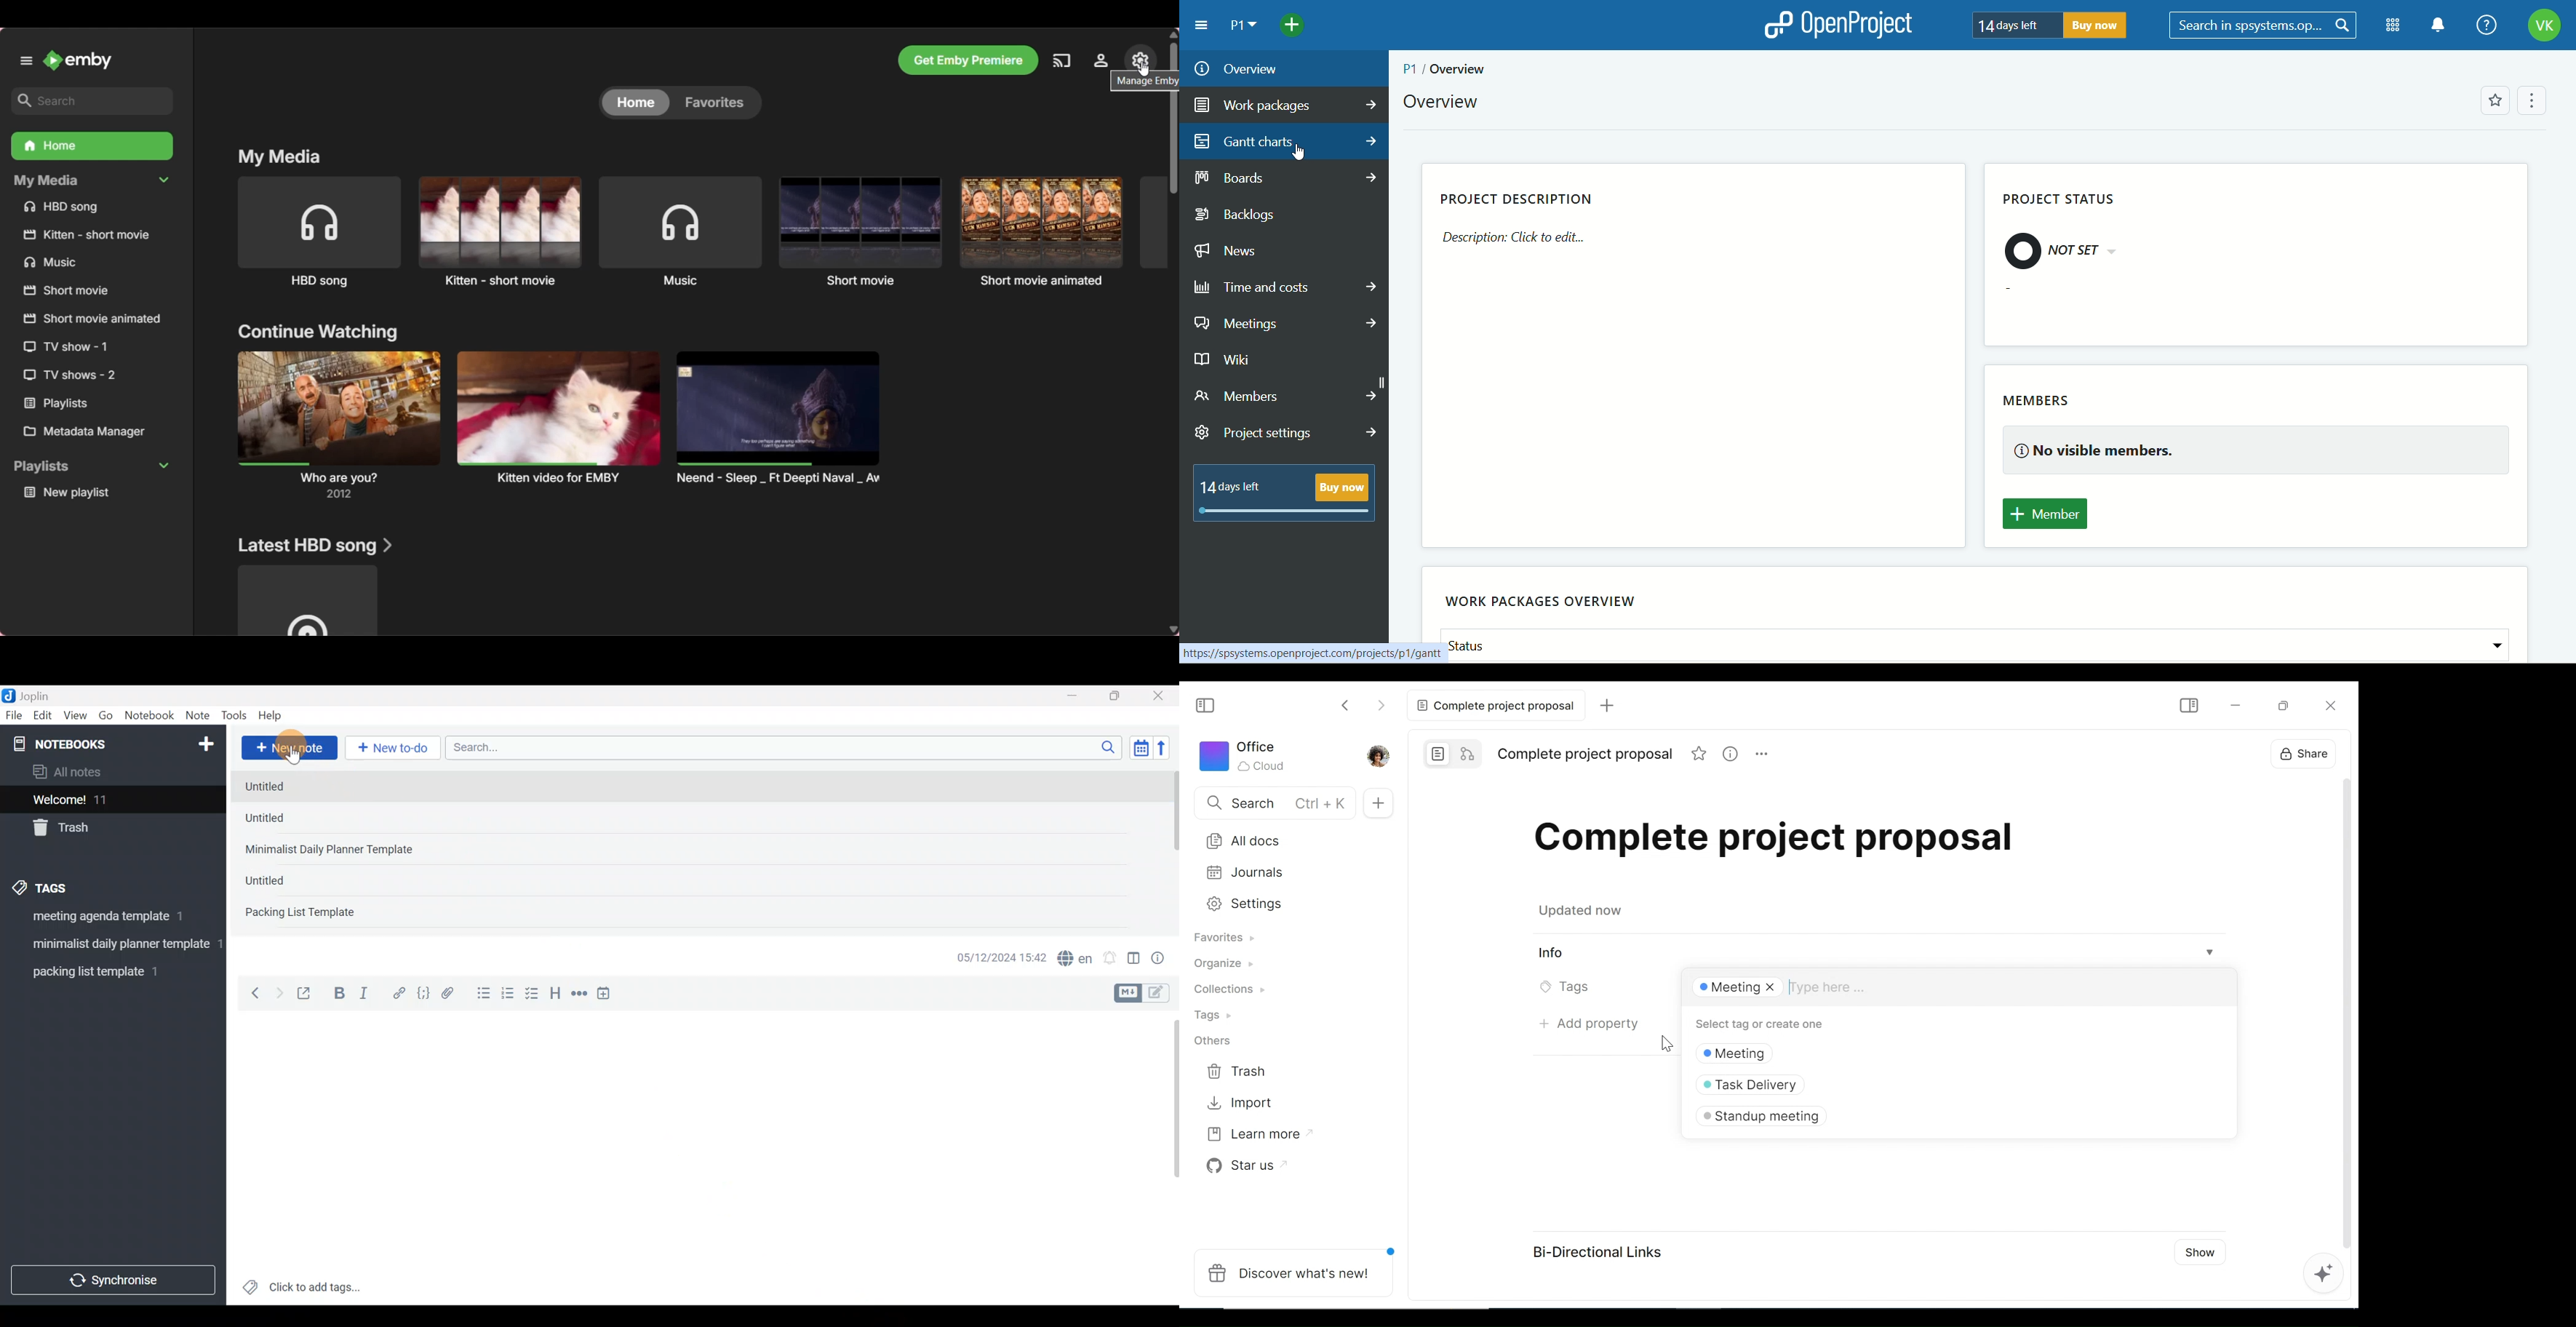  What do you see at coordinates (287, 787) in the screenshot?
I see `Untitled` at bounding box center [287, 787].